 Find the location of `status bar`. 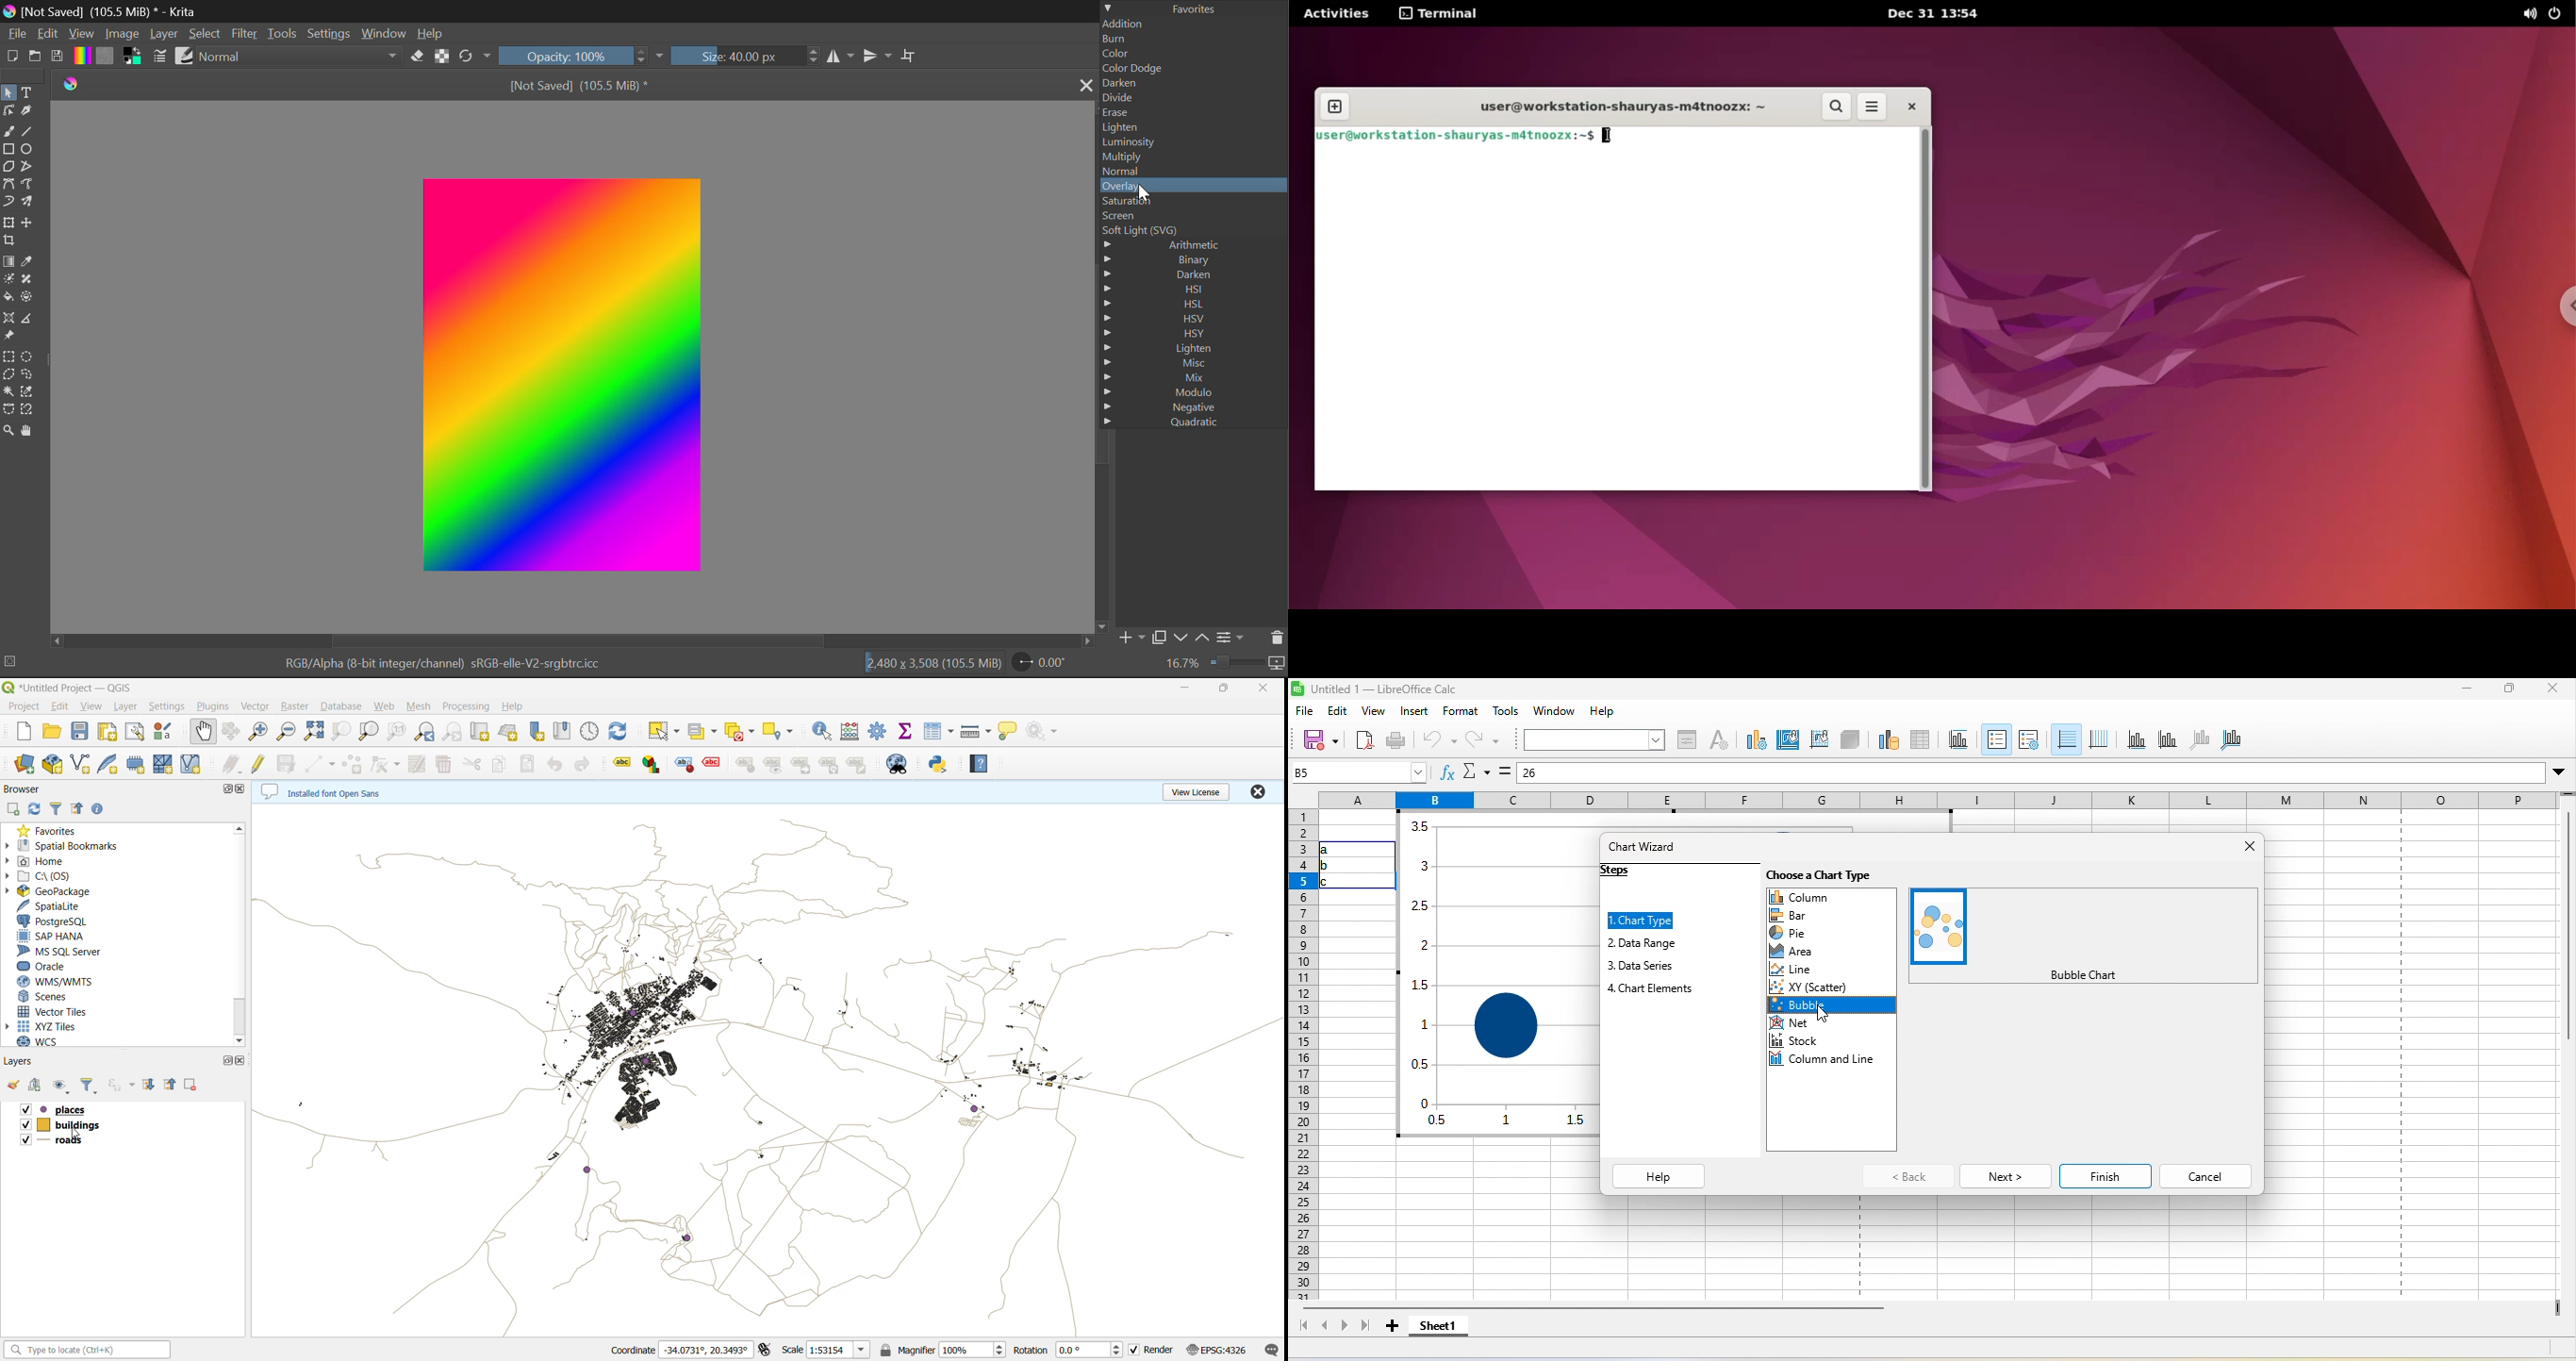

status bar is located at coordinates (87, 1350).